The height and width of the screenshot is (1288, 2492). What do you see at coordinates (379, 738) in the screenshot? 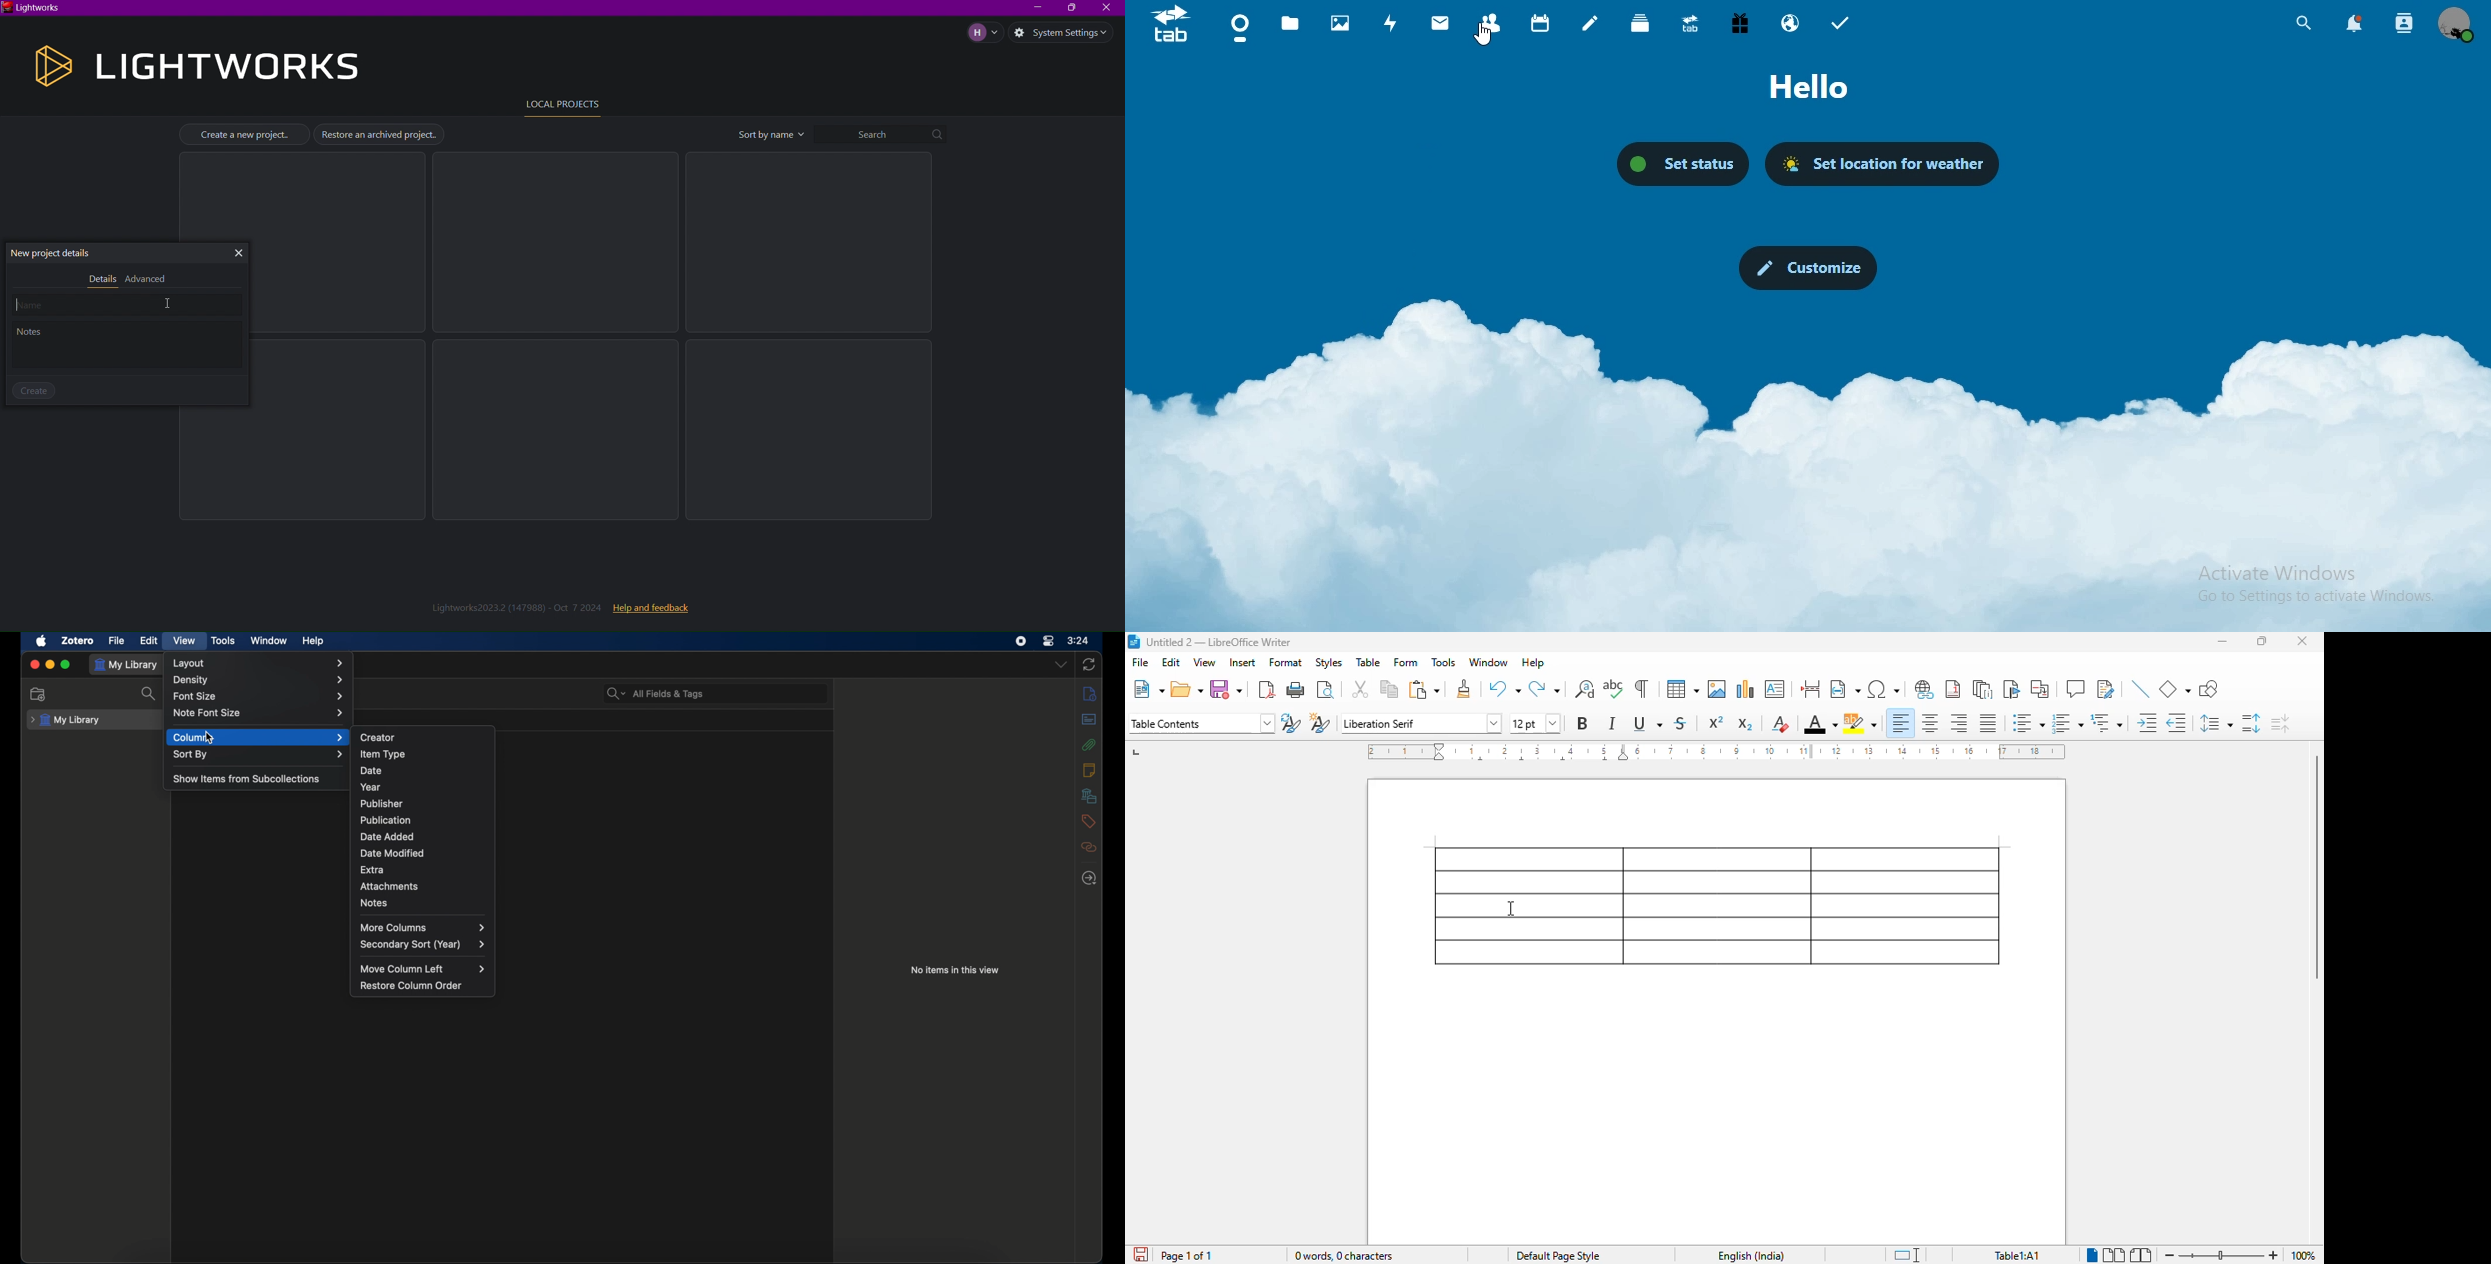
I see `creator` at bounding box center [379, 738].